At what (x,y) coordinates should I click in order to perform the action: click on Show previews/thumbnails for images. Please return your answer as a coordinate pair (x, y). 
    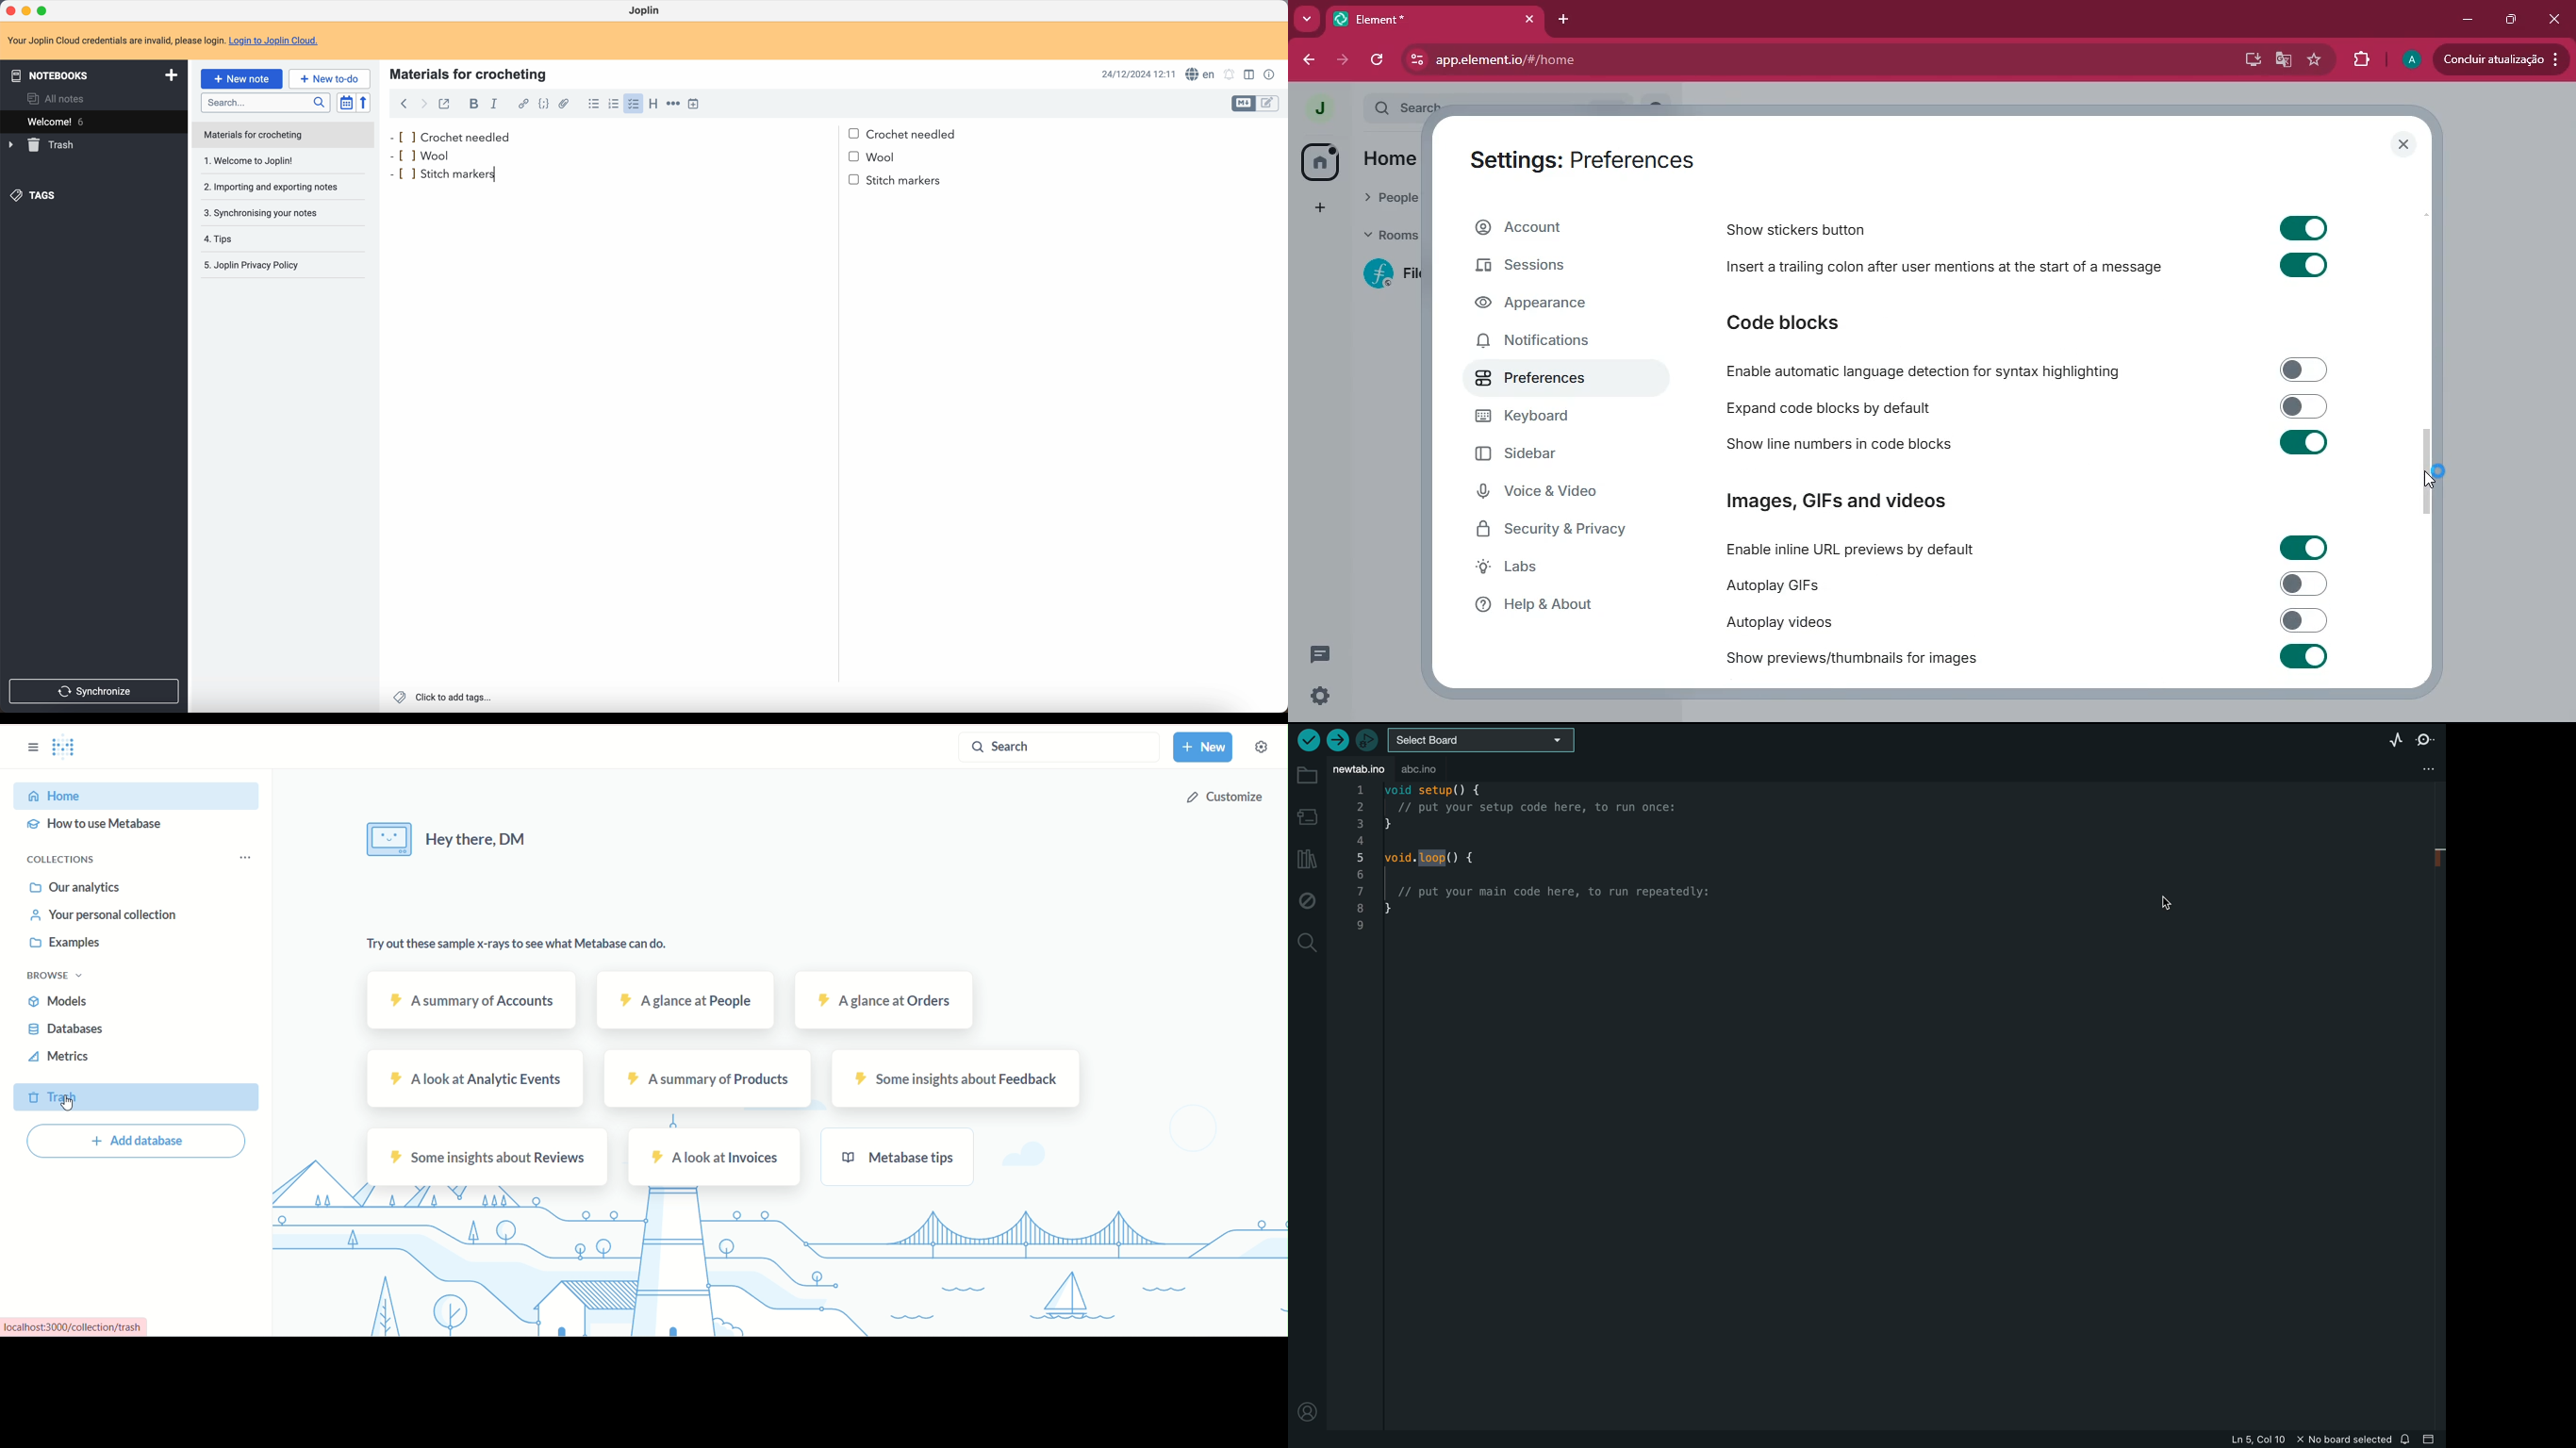
    Looking at the image, I should click on (1847, 659).